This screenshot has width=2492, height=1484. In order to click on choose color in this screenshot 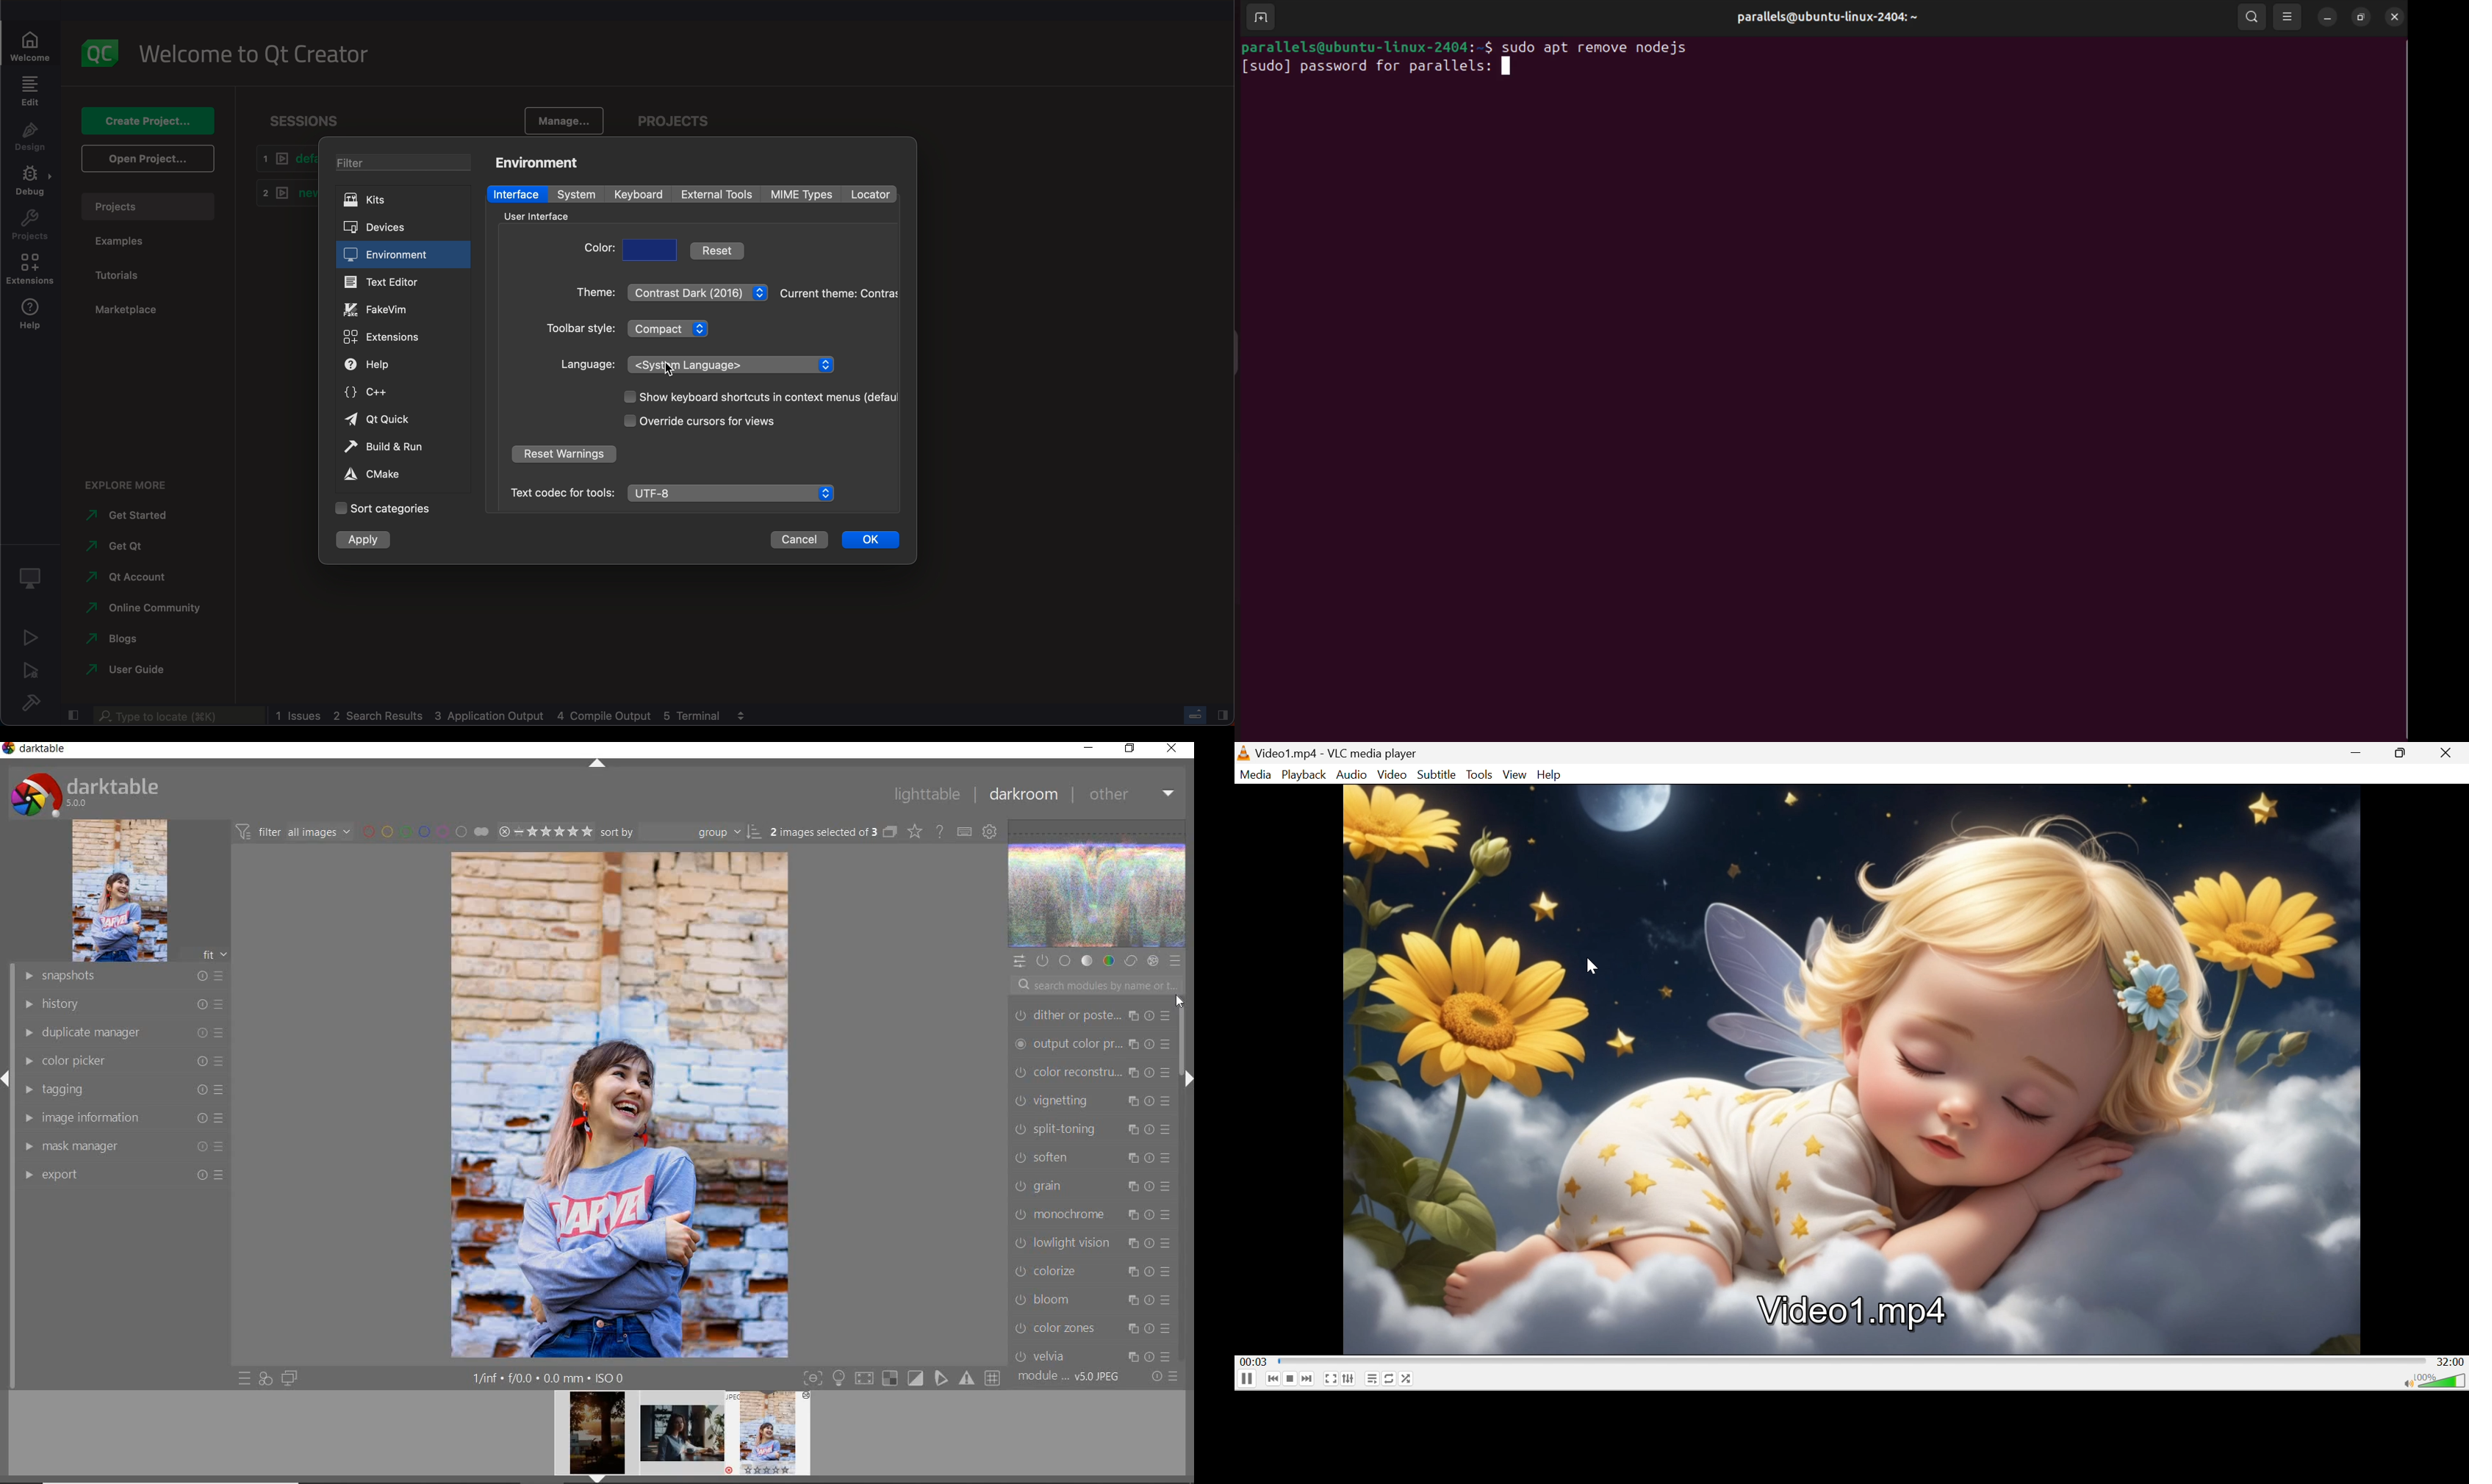, I will do `click(651, 250)`.